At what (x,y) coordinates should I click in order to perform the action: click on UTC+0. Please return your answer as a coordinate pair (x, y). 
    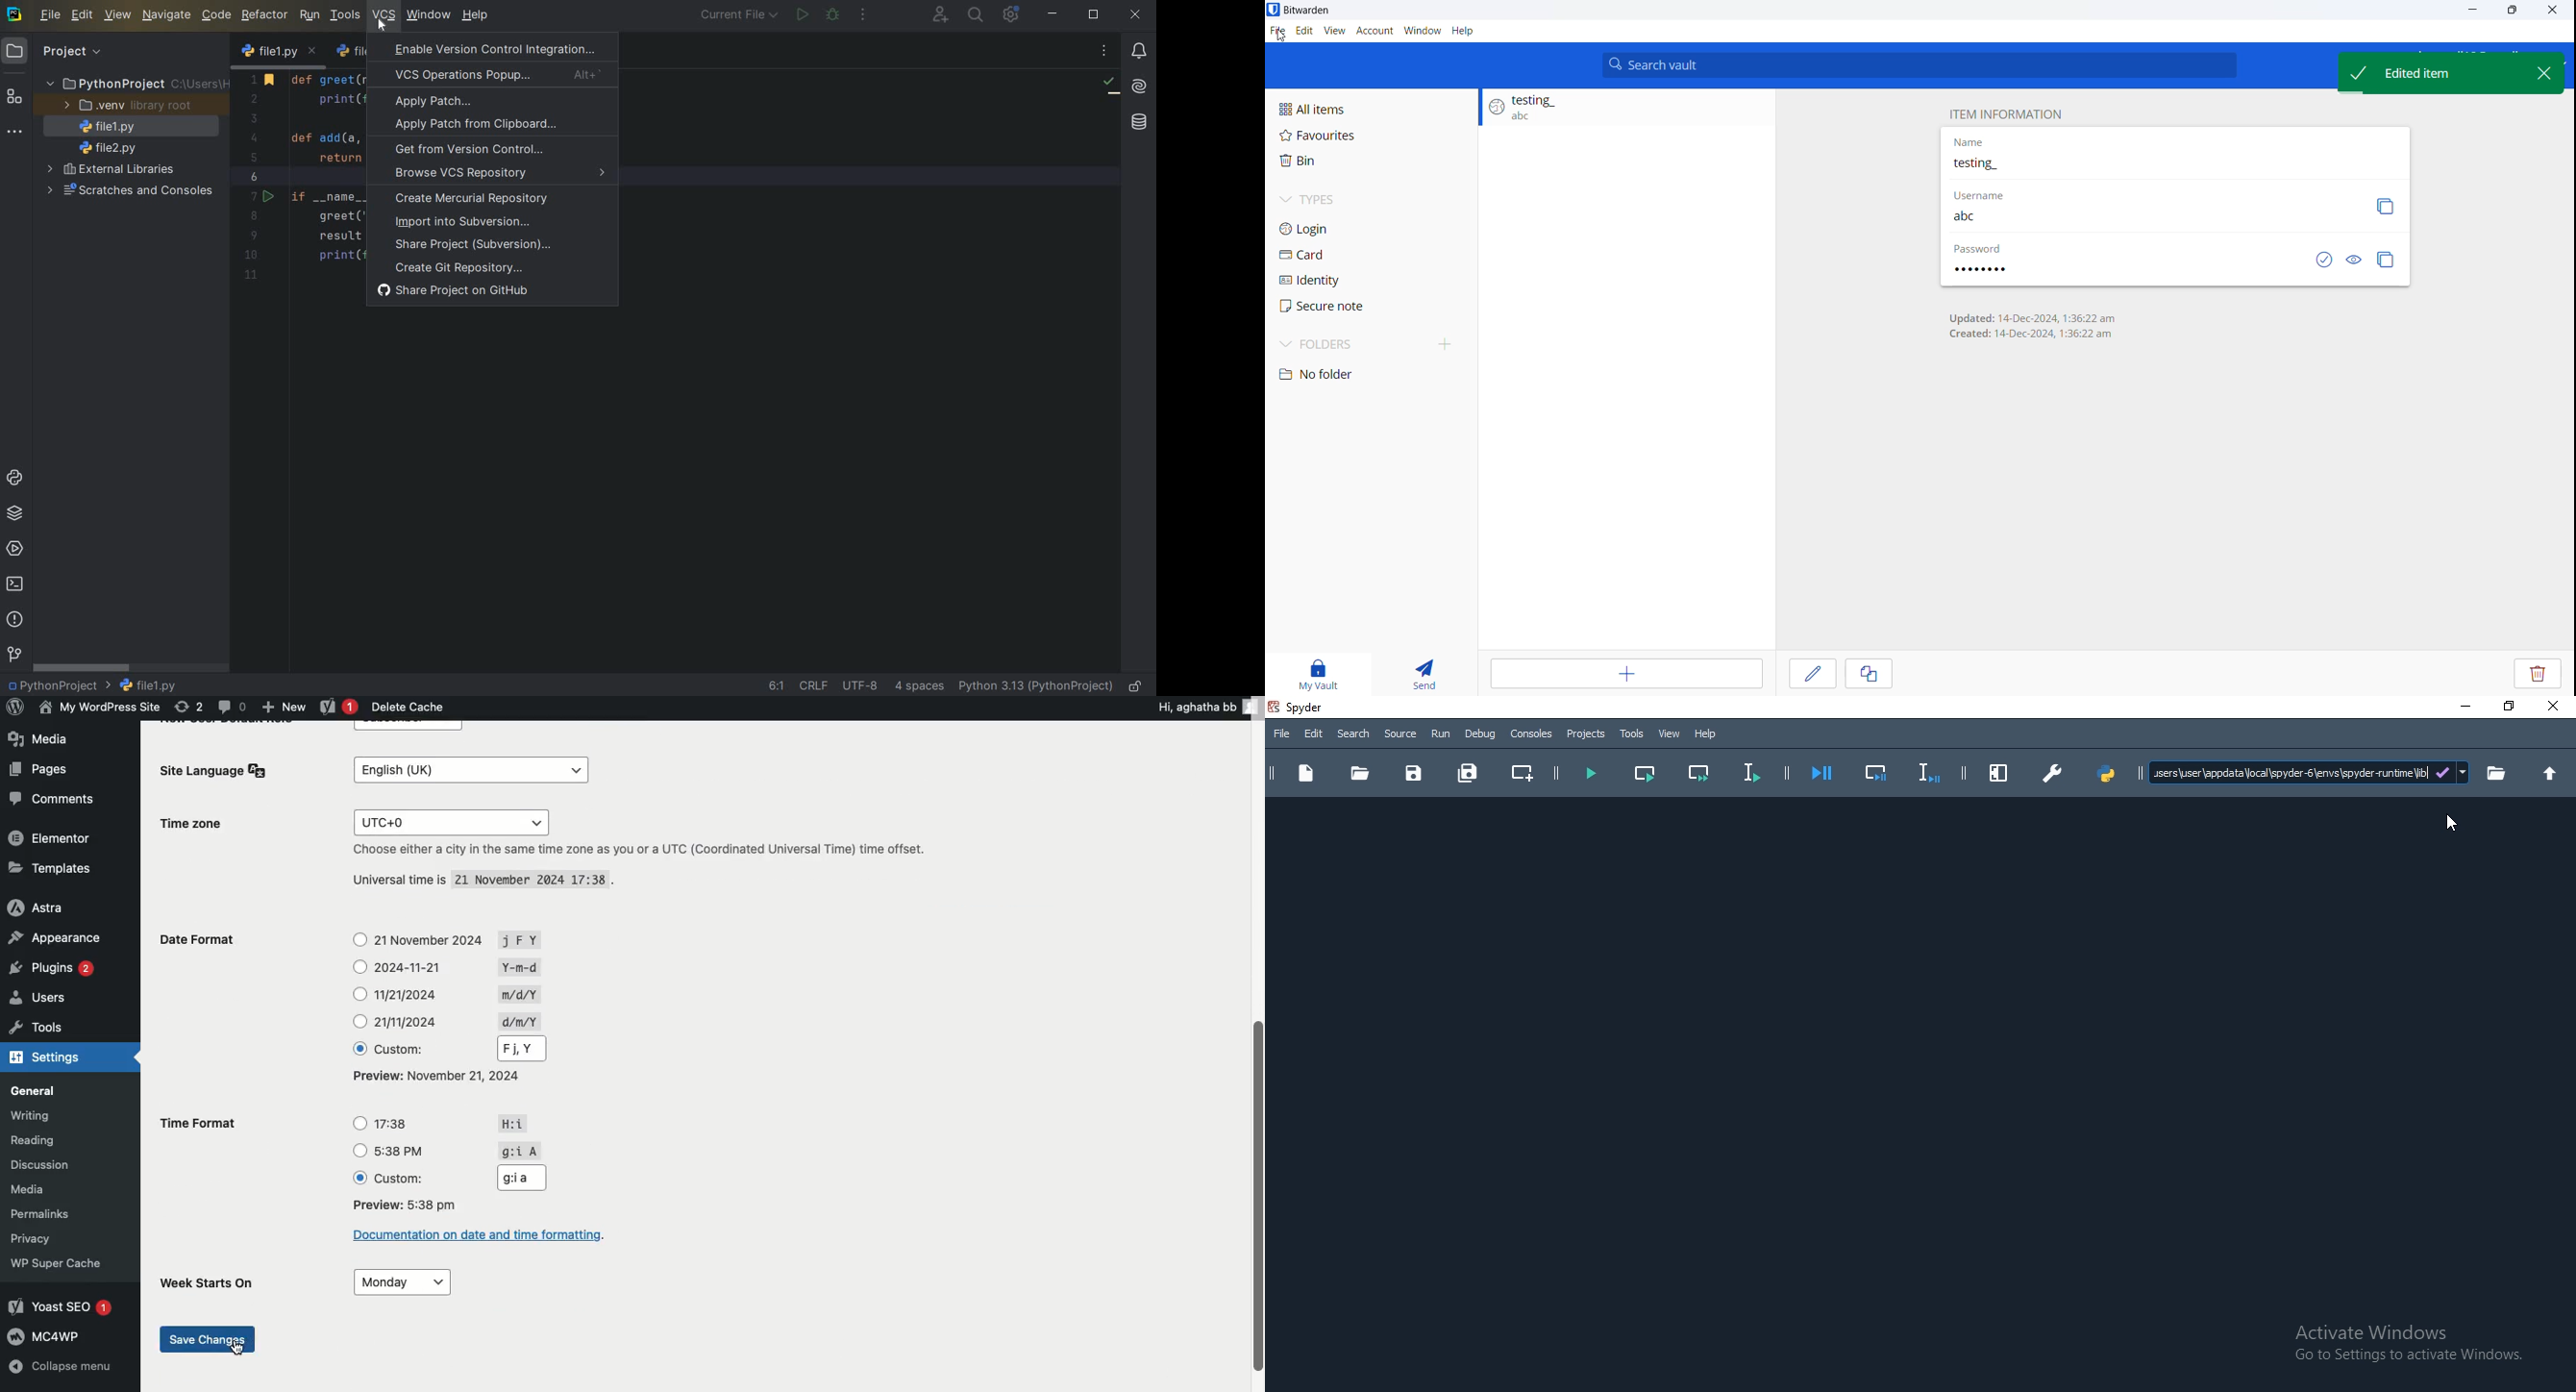
    Looking at the image, I should click on (445, 818).